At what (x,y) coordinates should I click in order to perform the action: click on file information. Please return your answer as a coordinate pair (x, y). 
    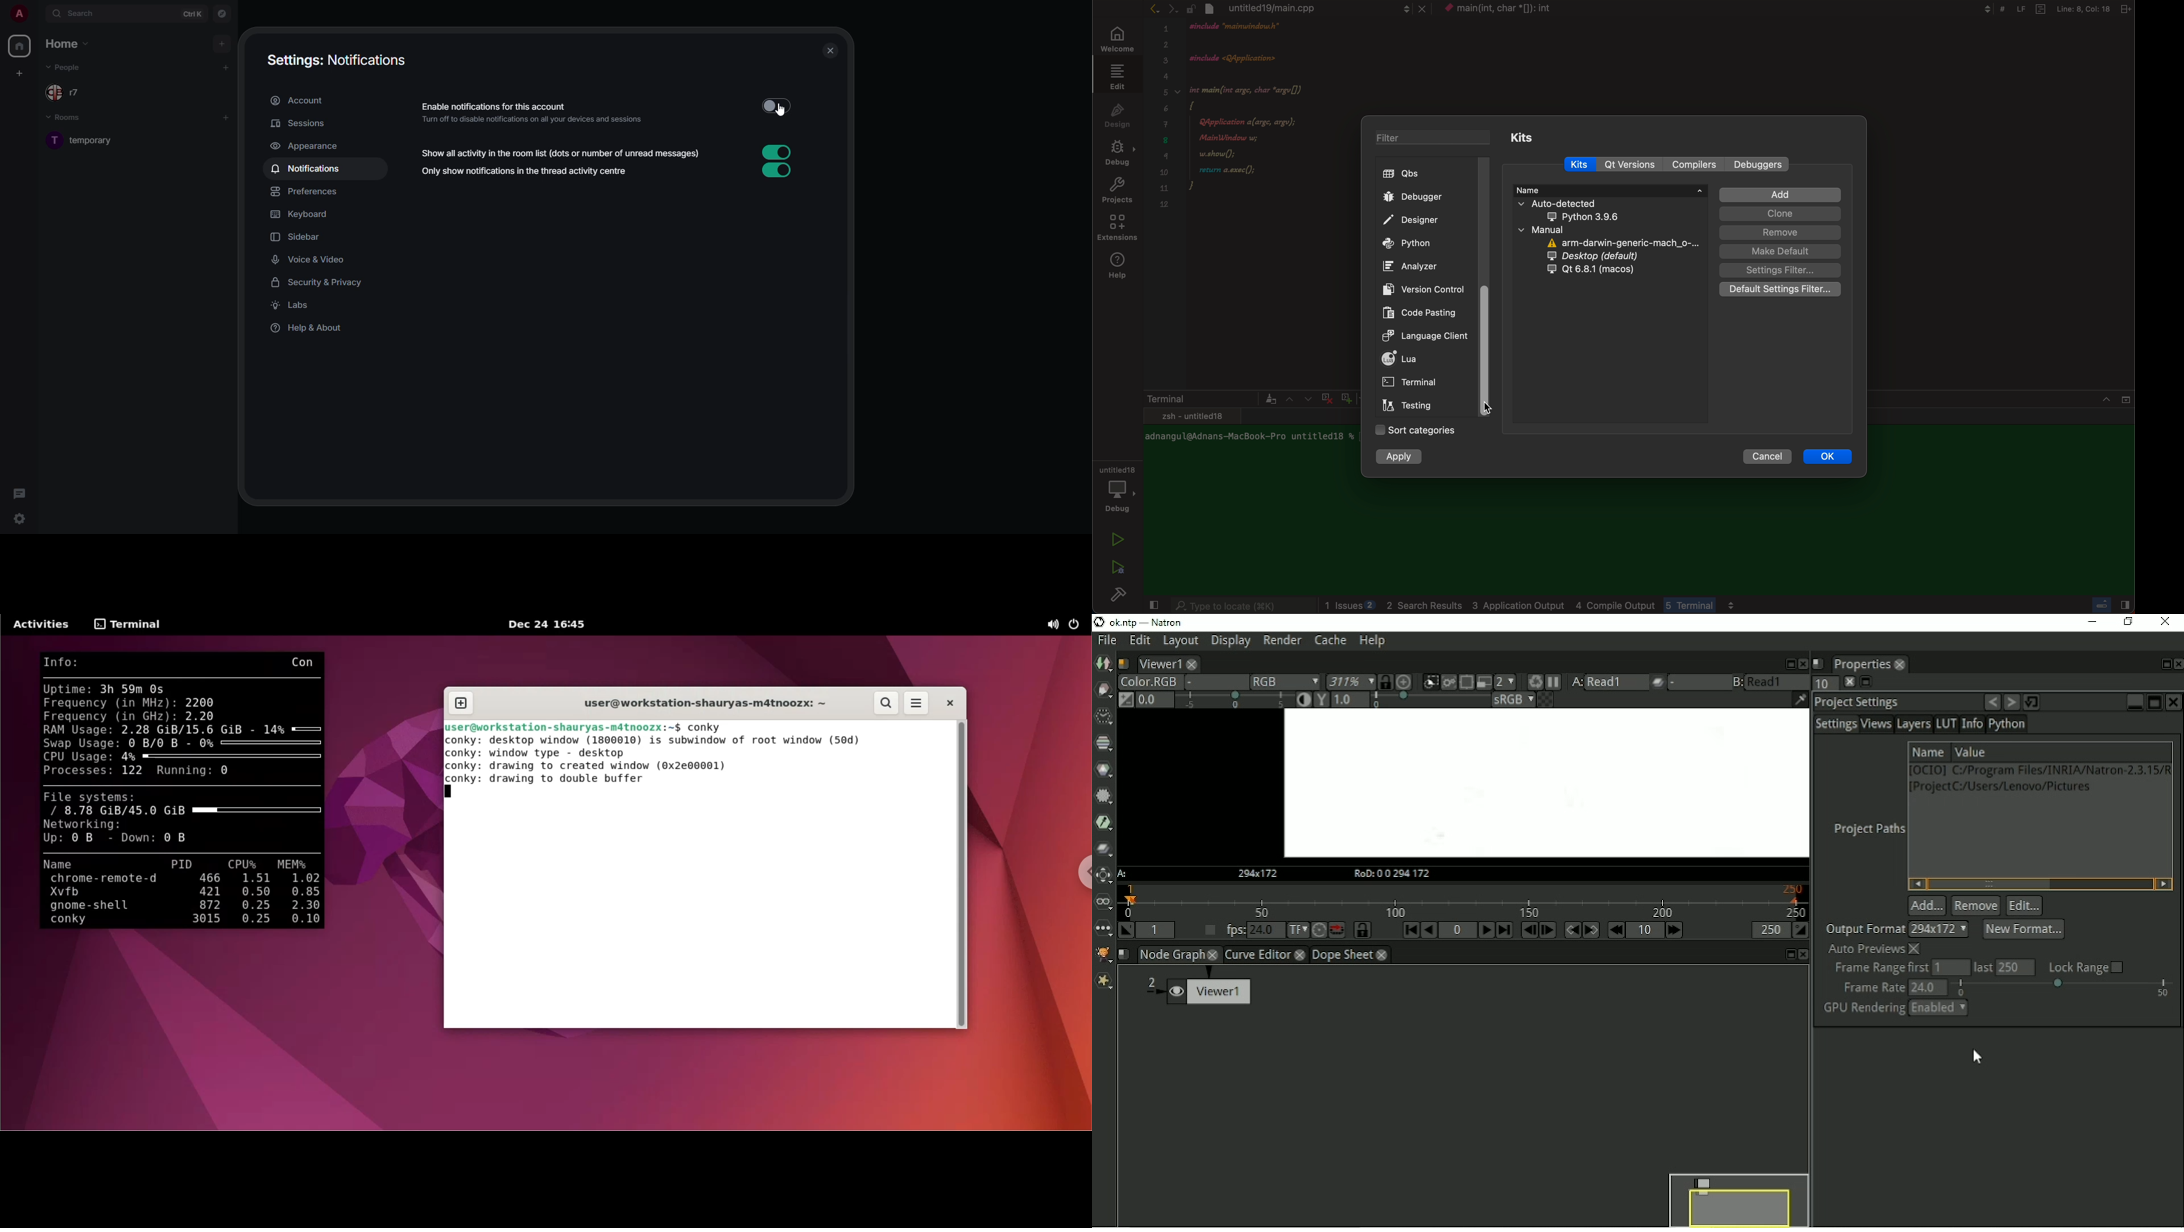
    Looking at the image, I should click on (2051, 9).